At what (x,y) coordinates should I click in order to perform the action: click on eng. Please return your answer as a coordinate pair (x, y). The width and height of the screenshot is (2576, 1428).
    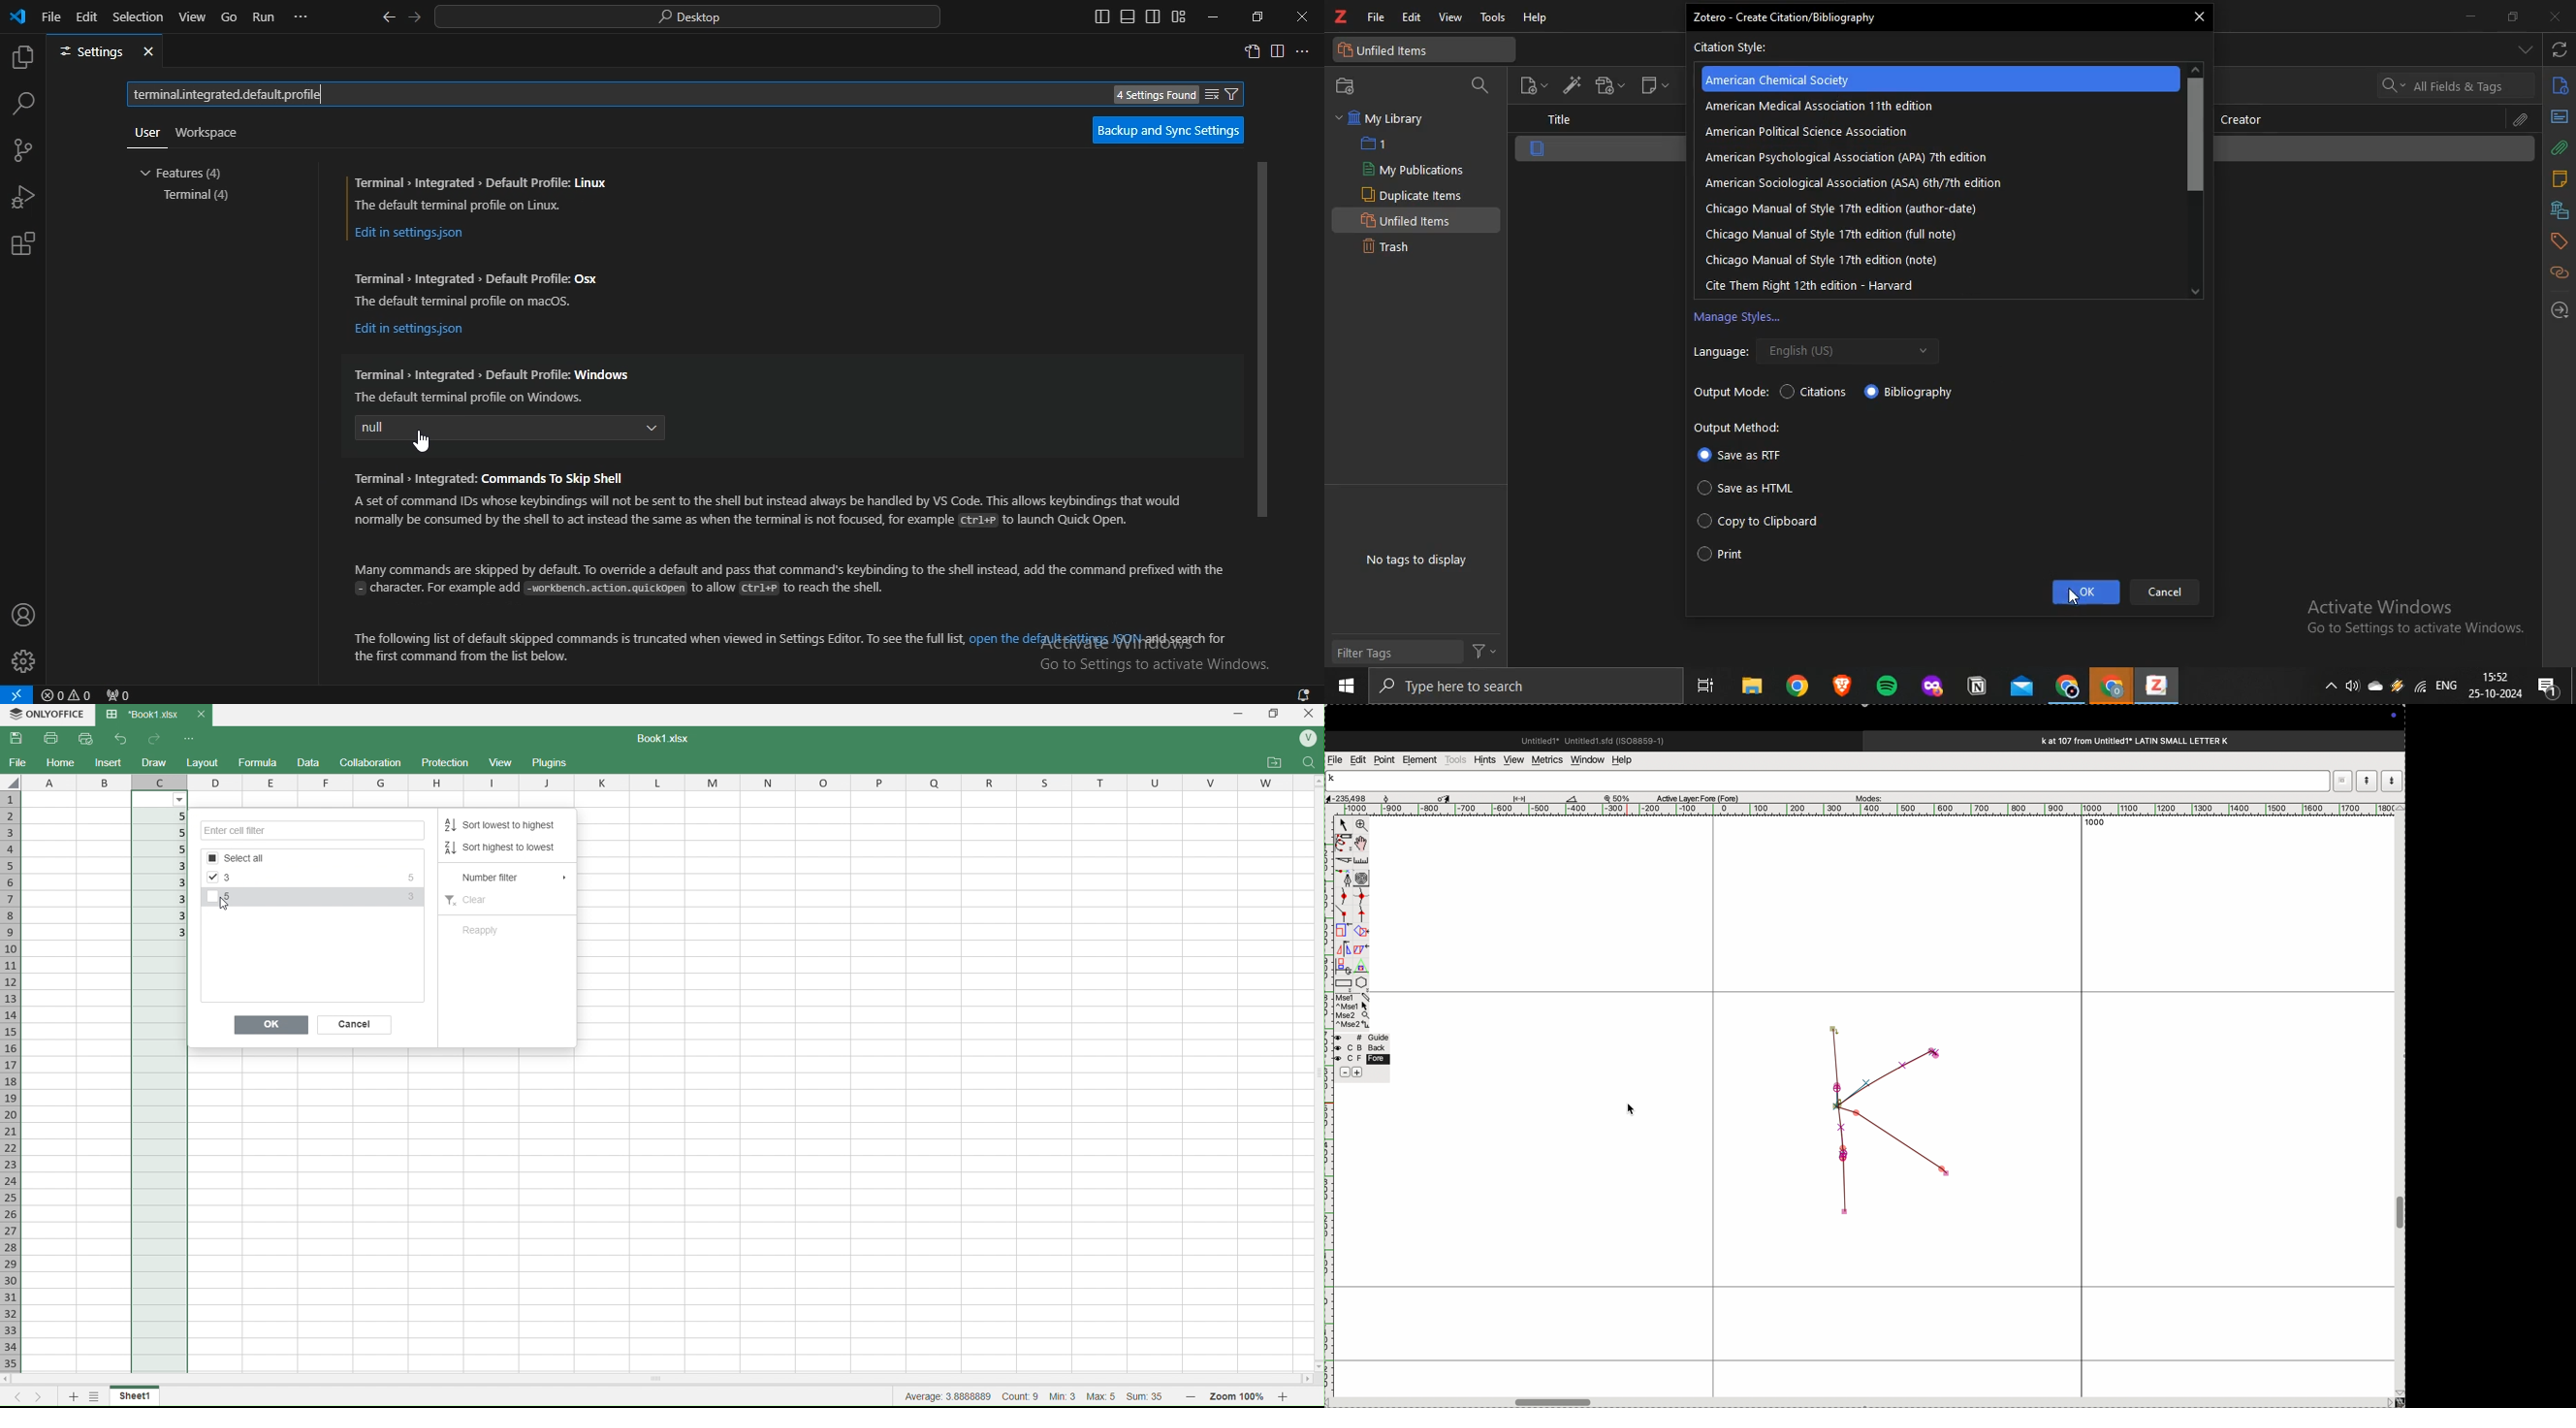
    Looking at the image, I should click on (2449, 683).